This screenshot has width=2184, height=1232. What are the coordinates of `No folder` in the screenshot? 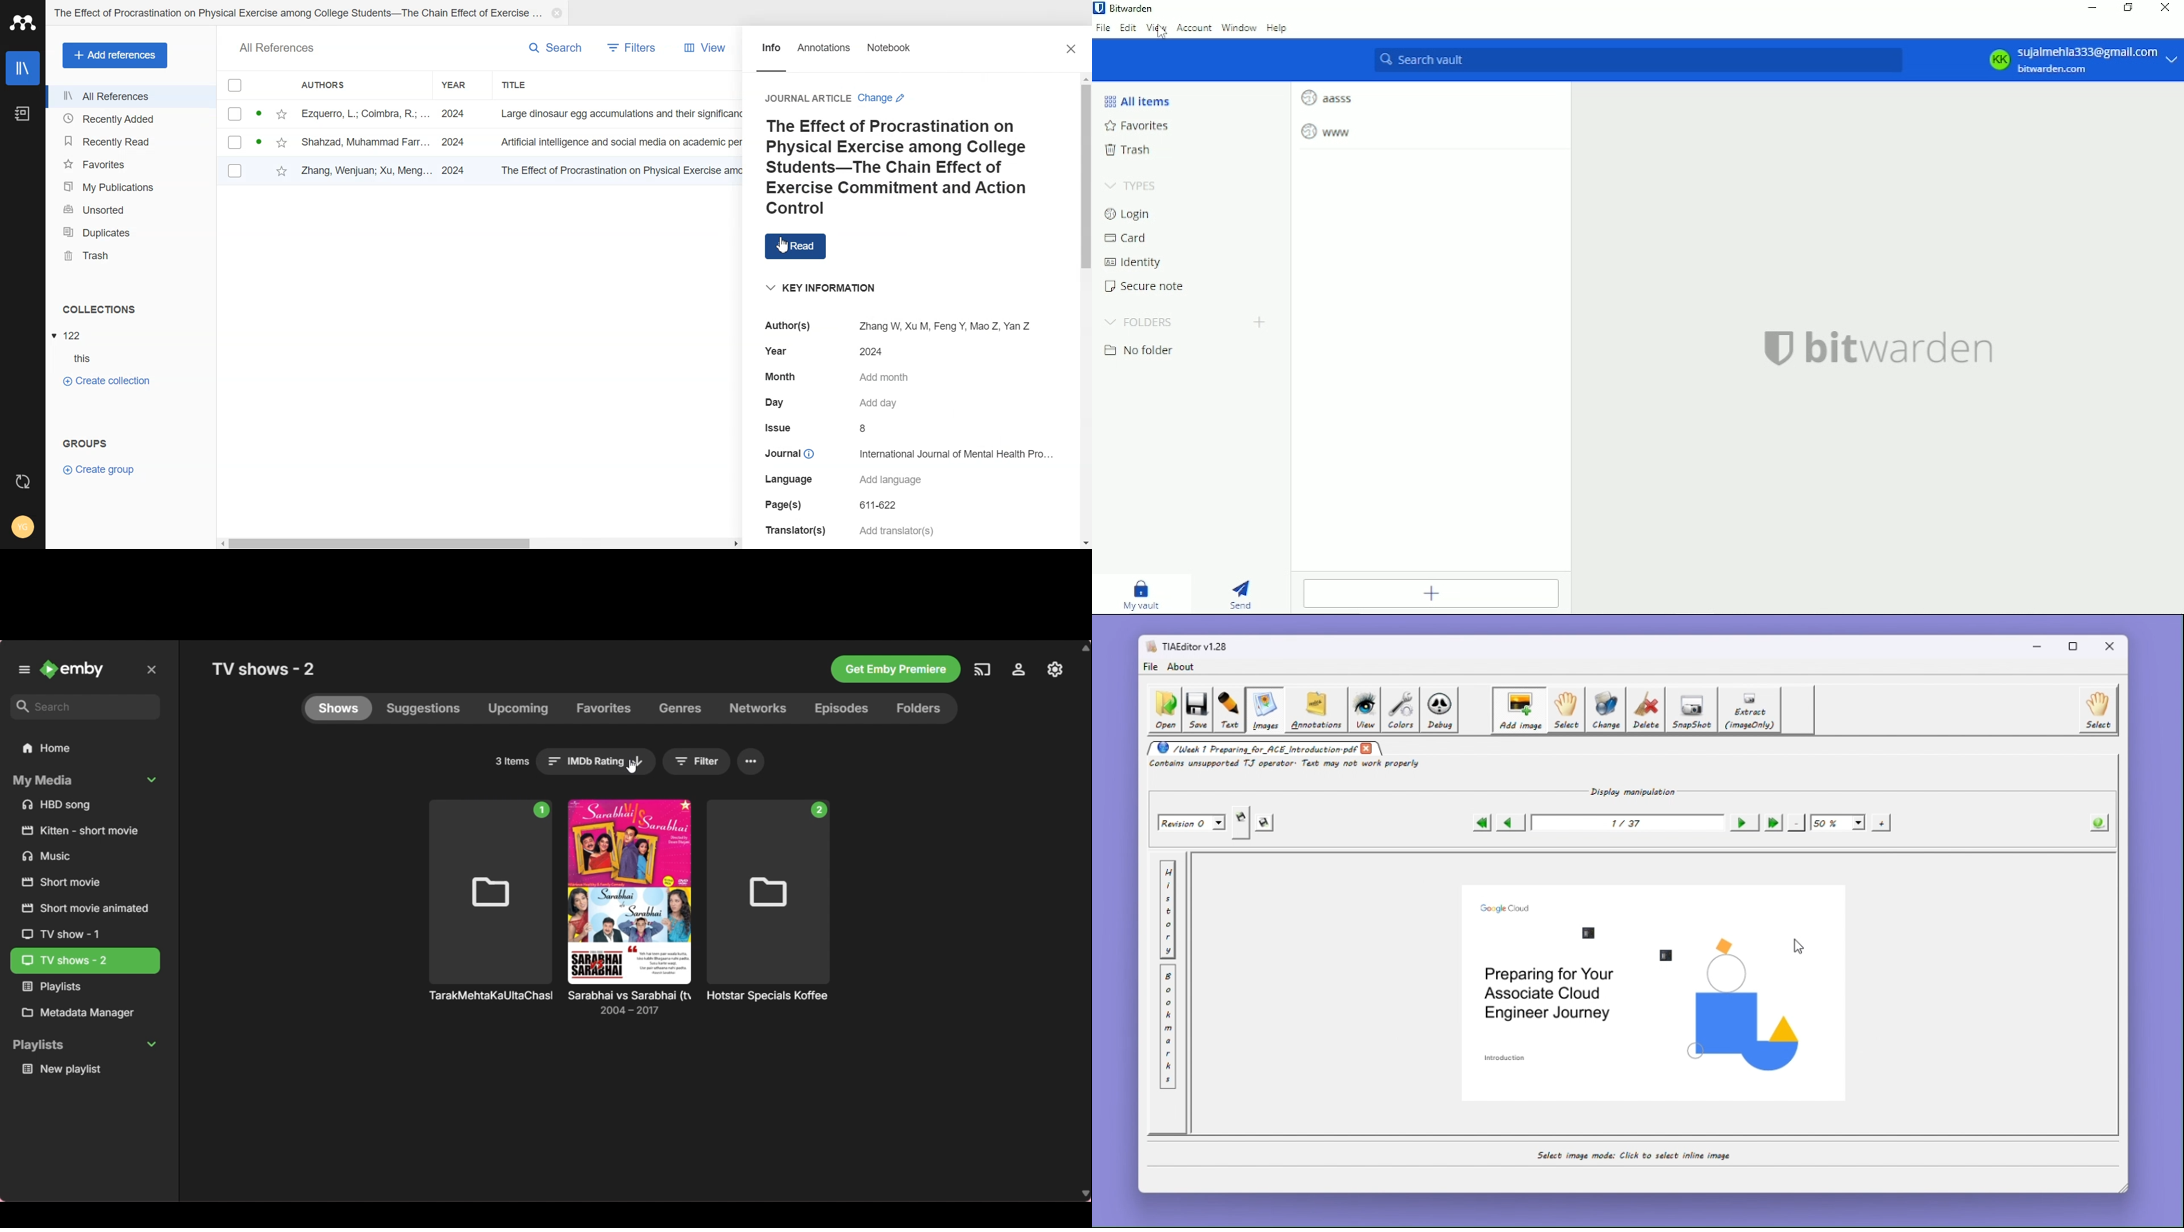 It's located at (1140, 350).